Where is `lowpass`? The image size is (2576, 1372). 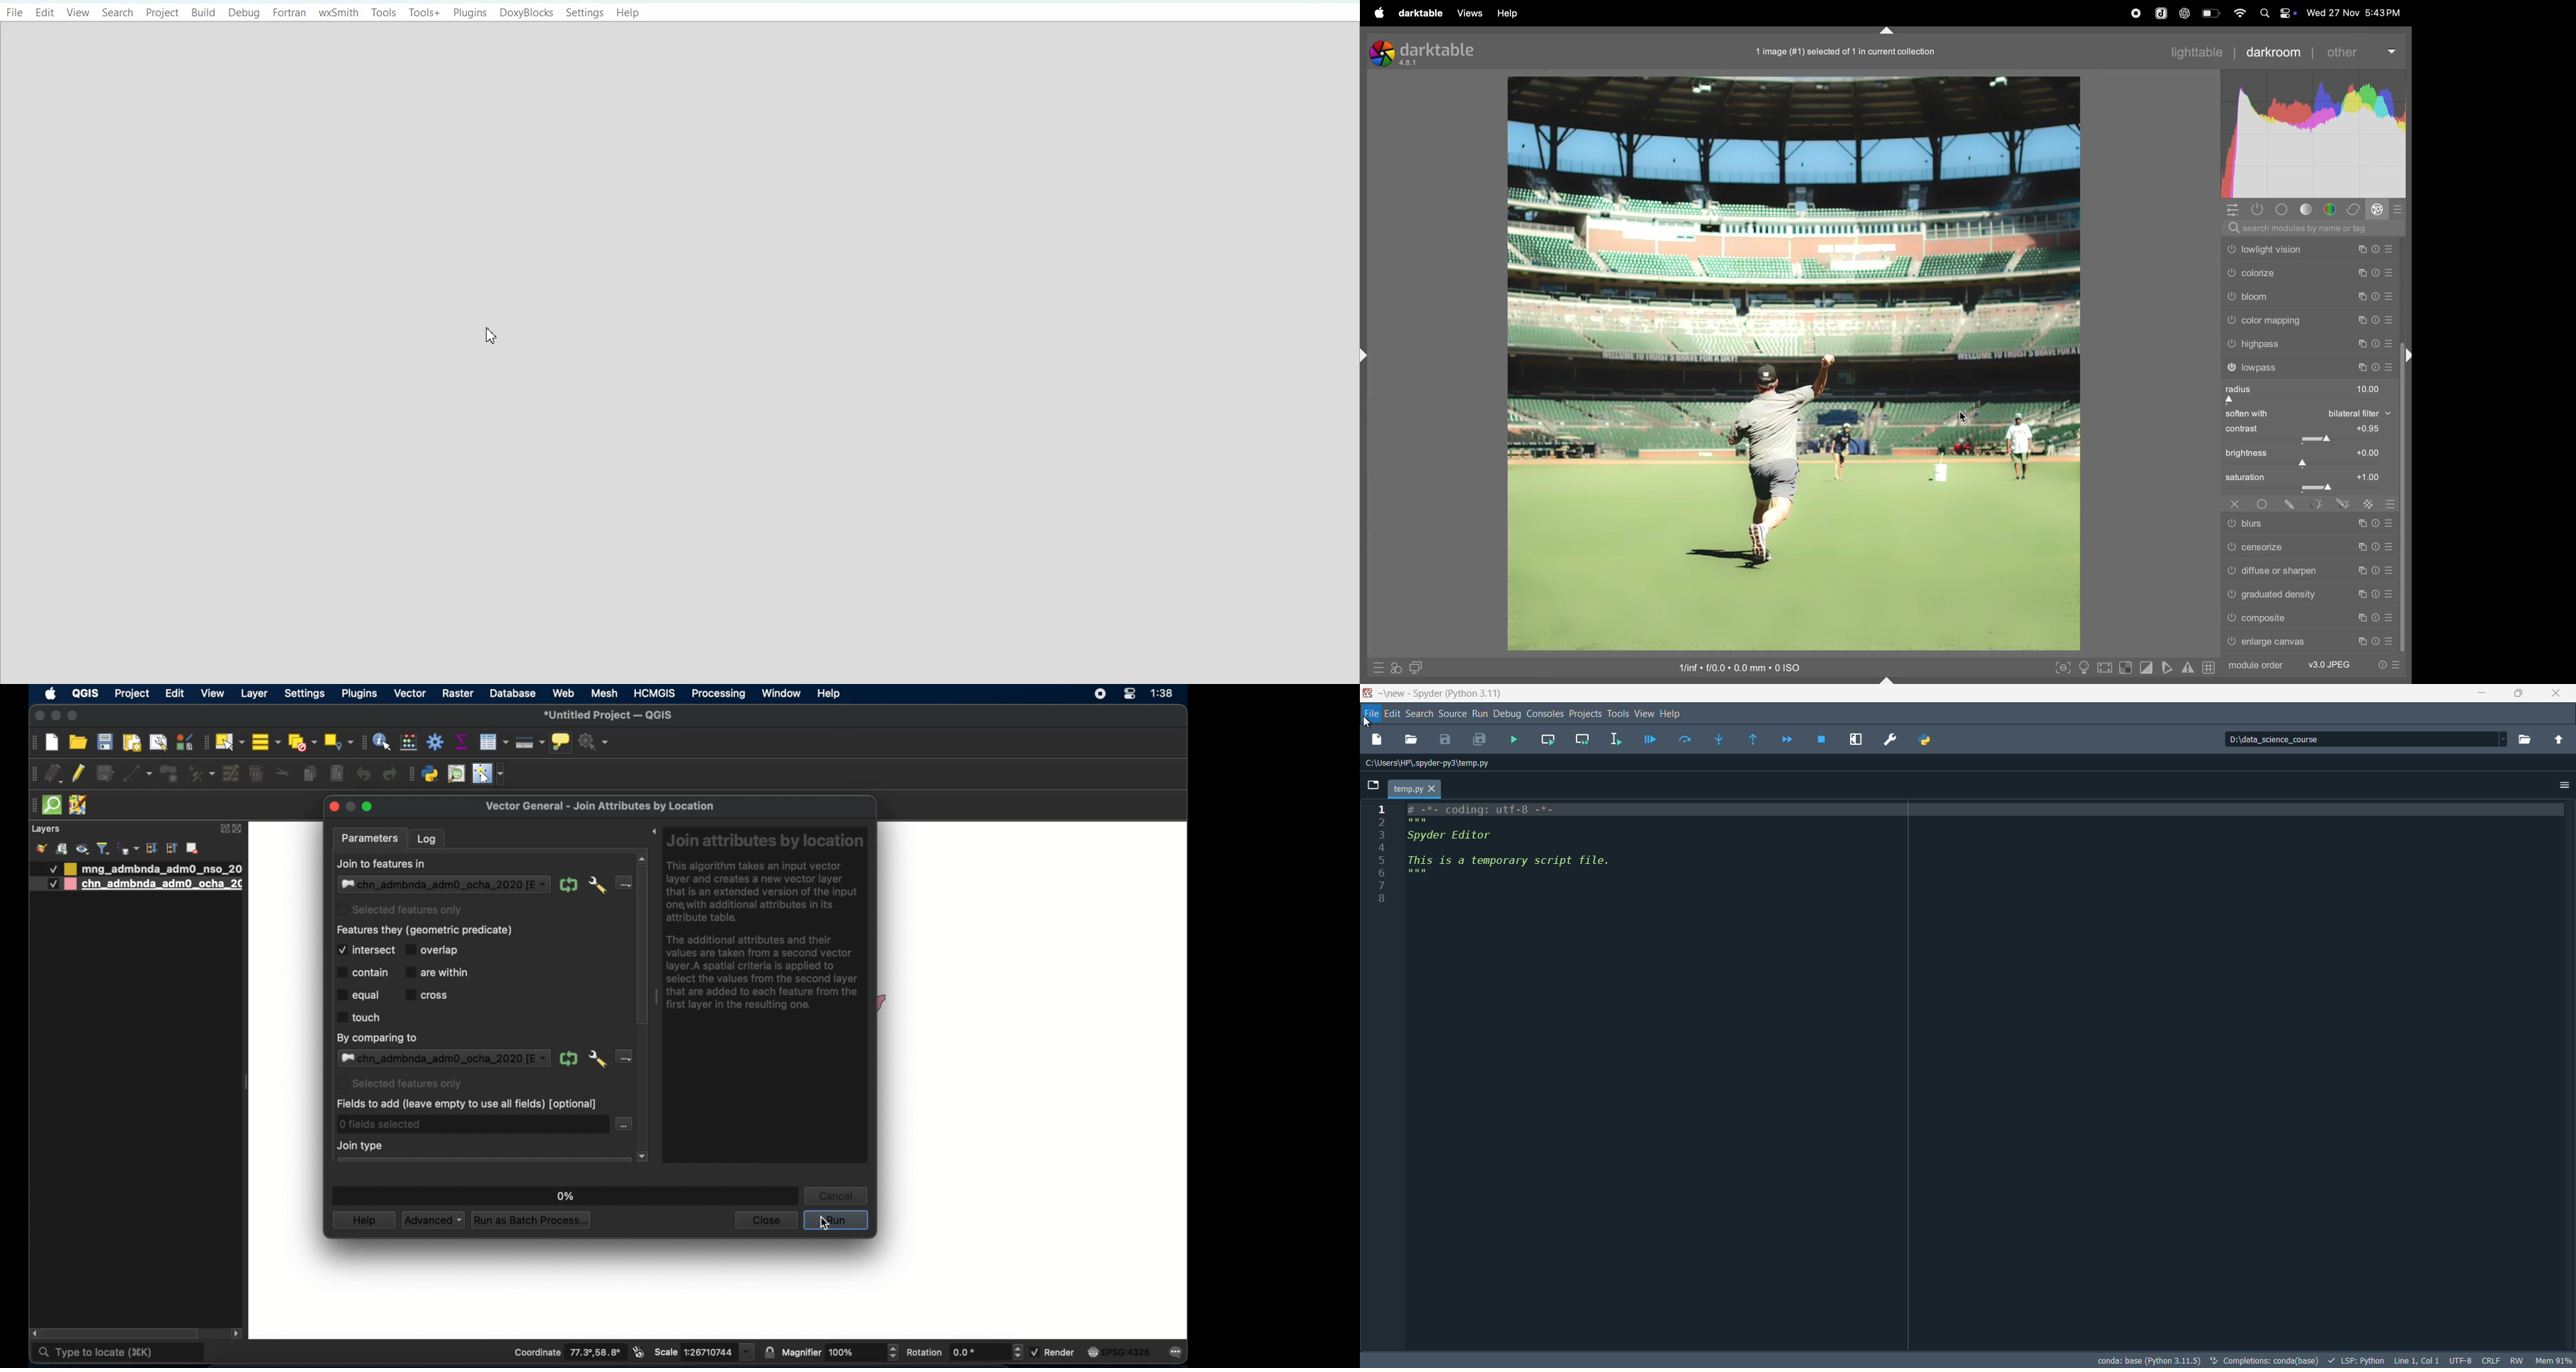
lowpass is located at coordinates (2309, 367).